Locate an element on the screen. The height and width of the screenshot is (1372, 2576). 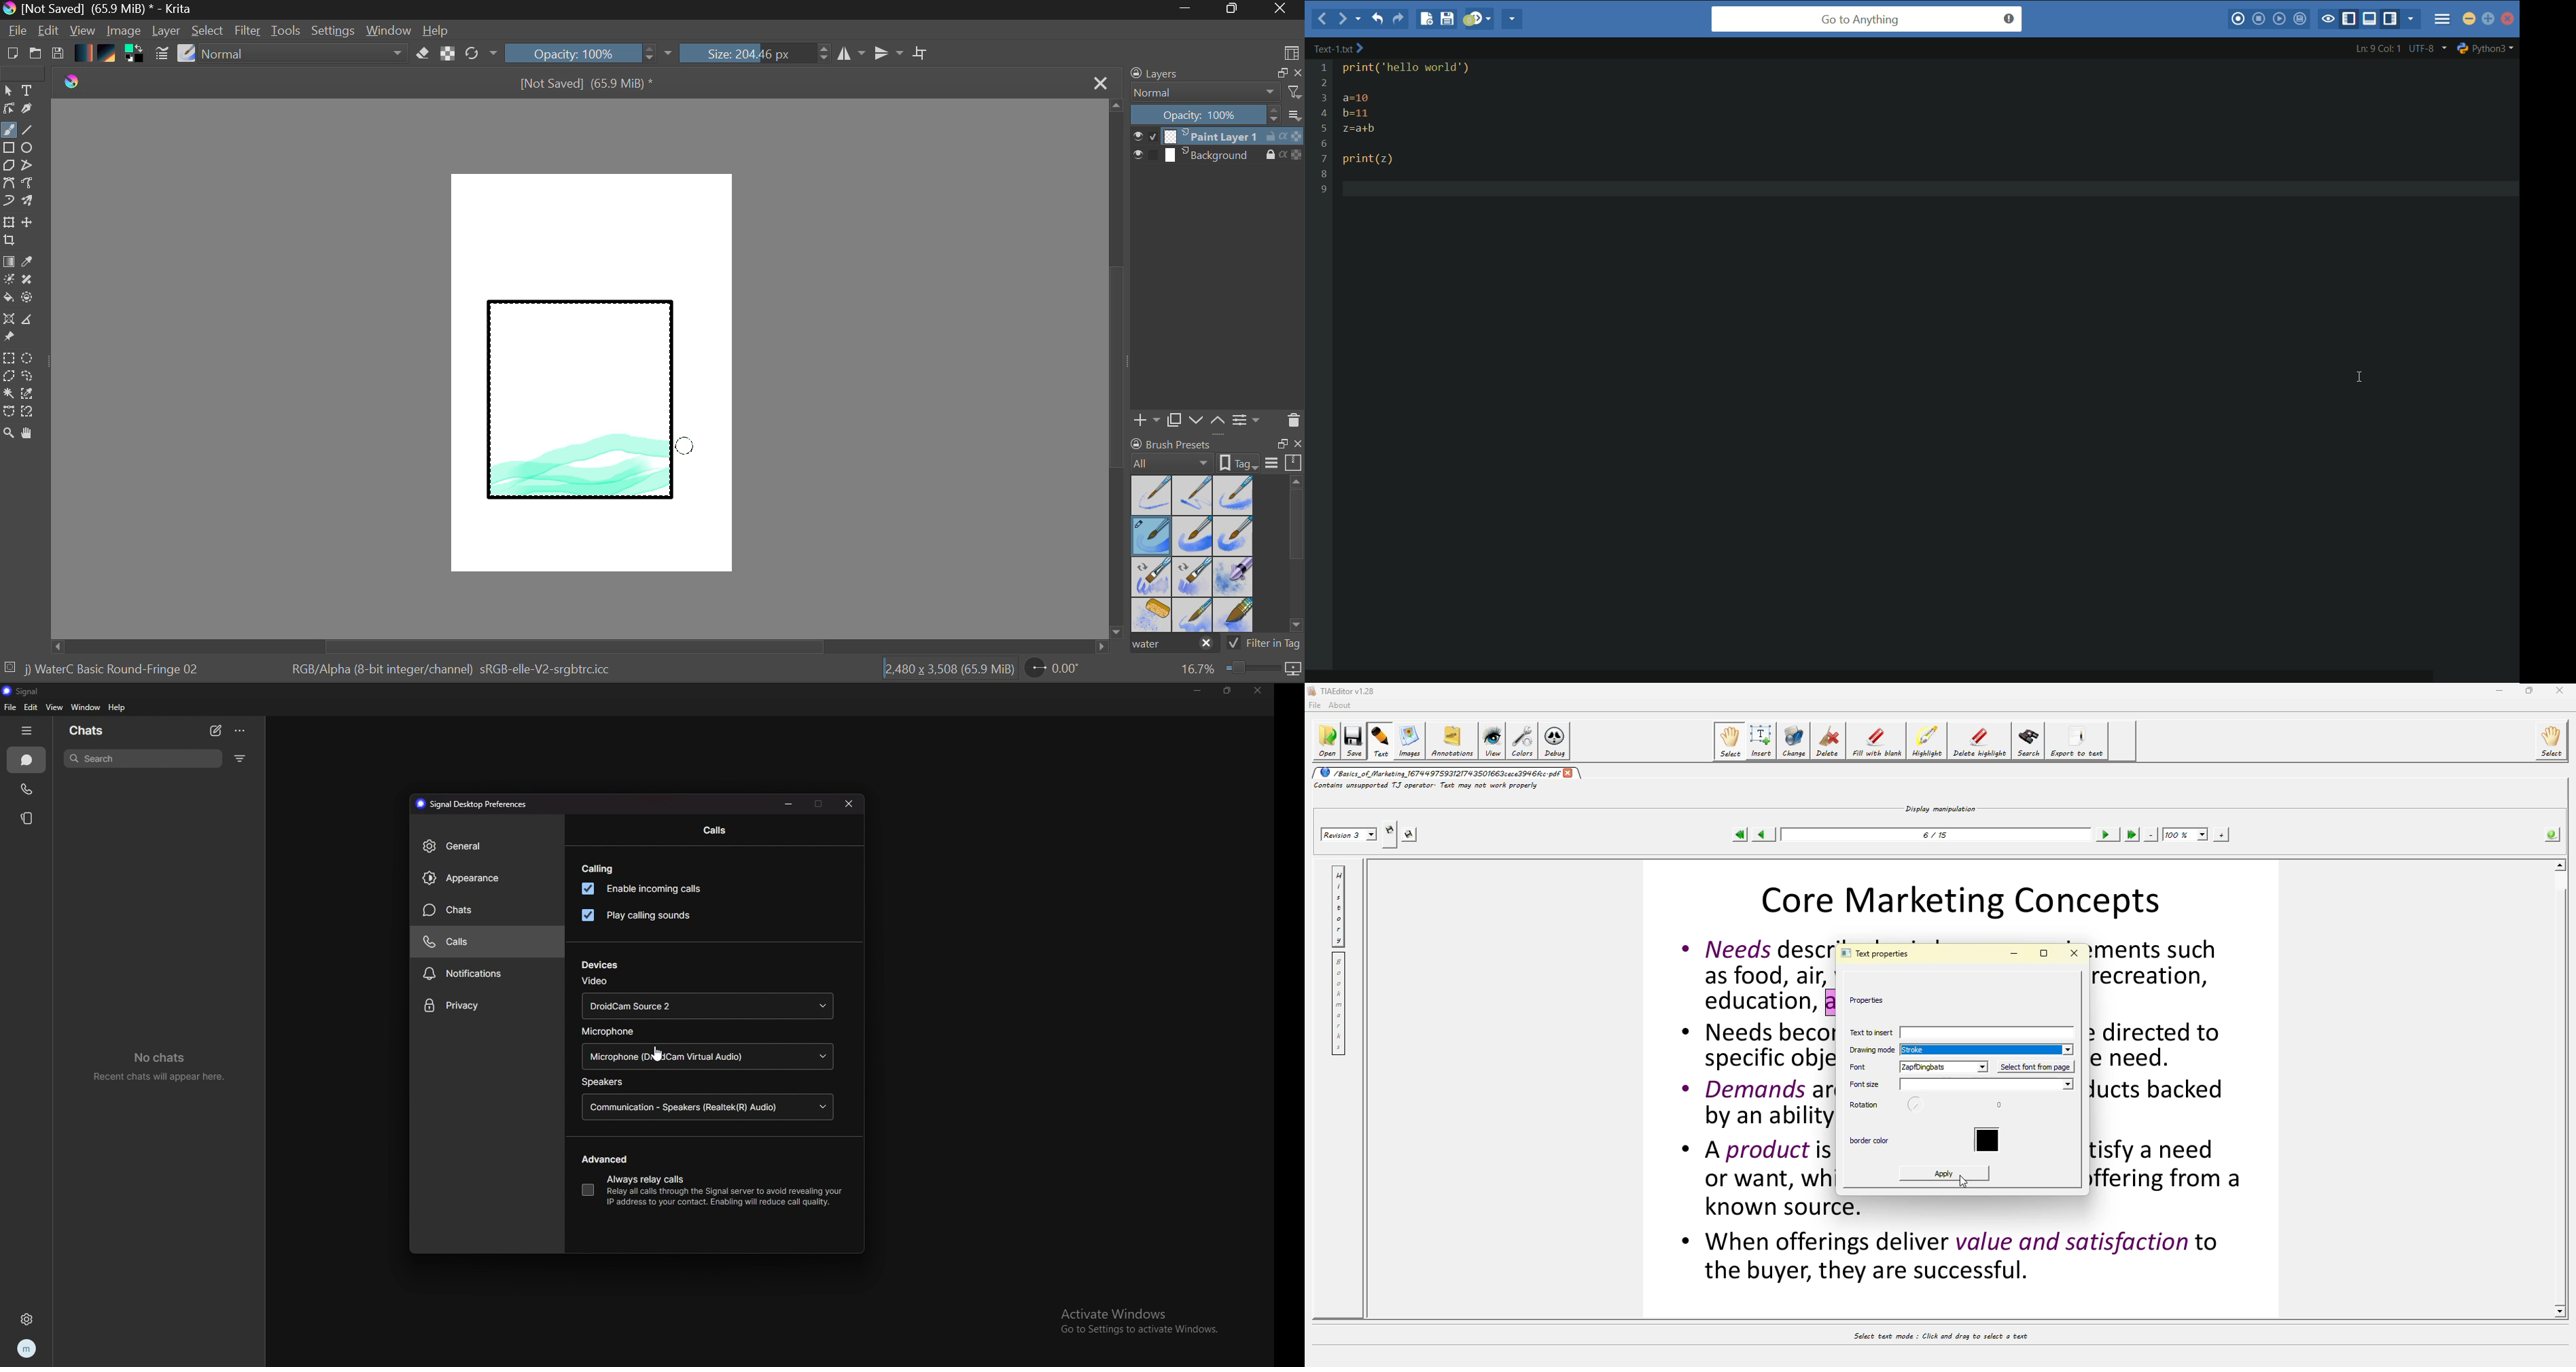
Brush Selected is located at coordinates (1152, 537).